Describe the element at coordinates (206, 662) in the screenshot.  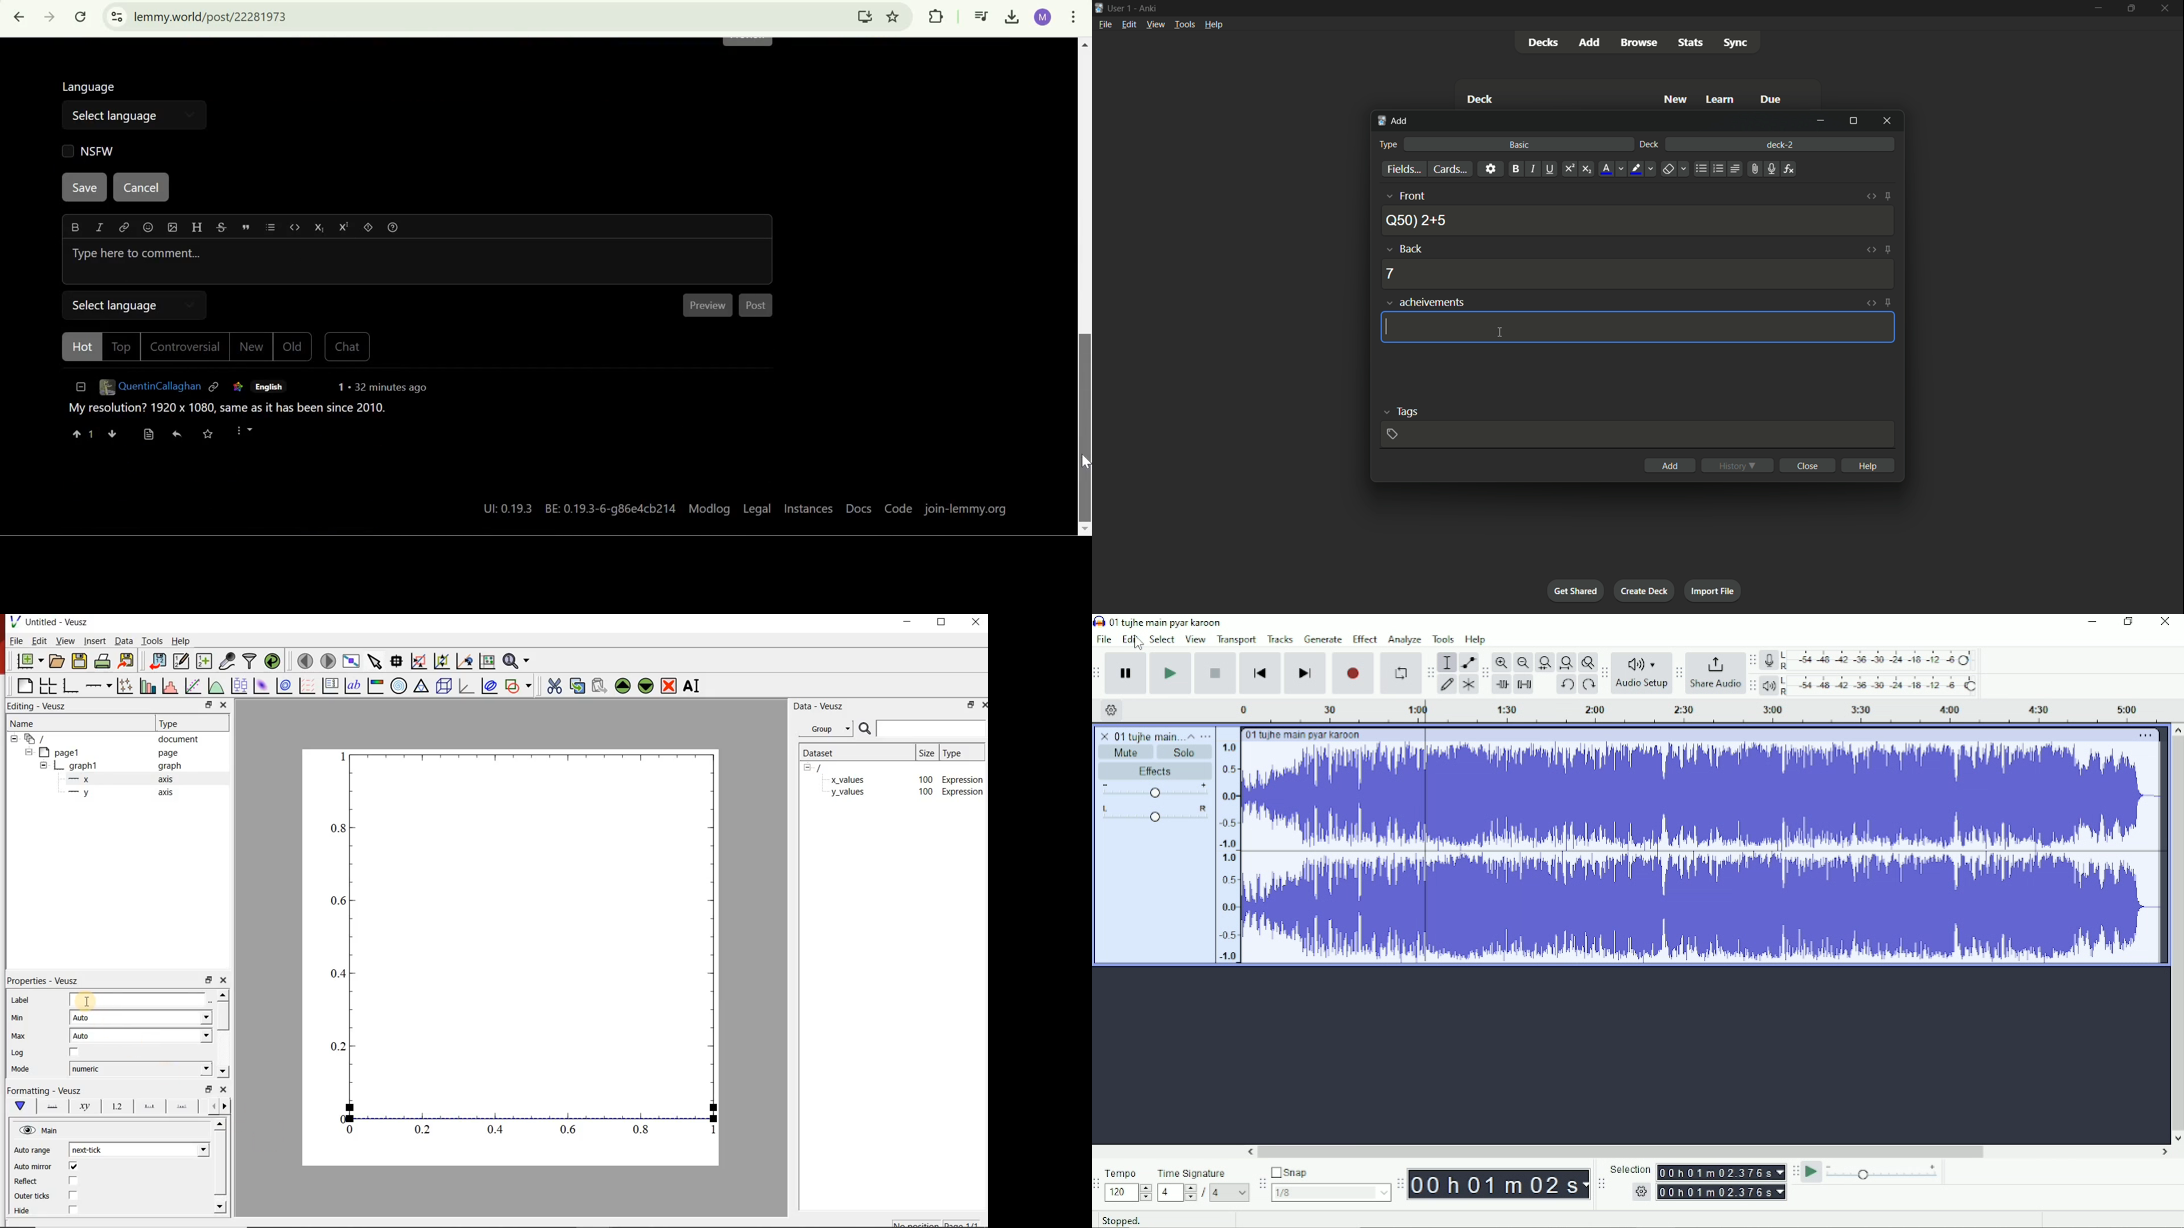
I see `create new datasets using ranges, parametrically or as functions of existing datasets` at that location.